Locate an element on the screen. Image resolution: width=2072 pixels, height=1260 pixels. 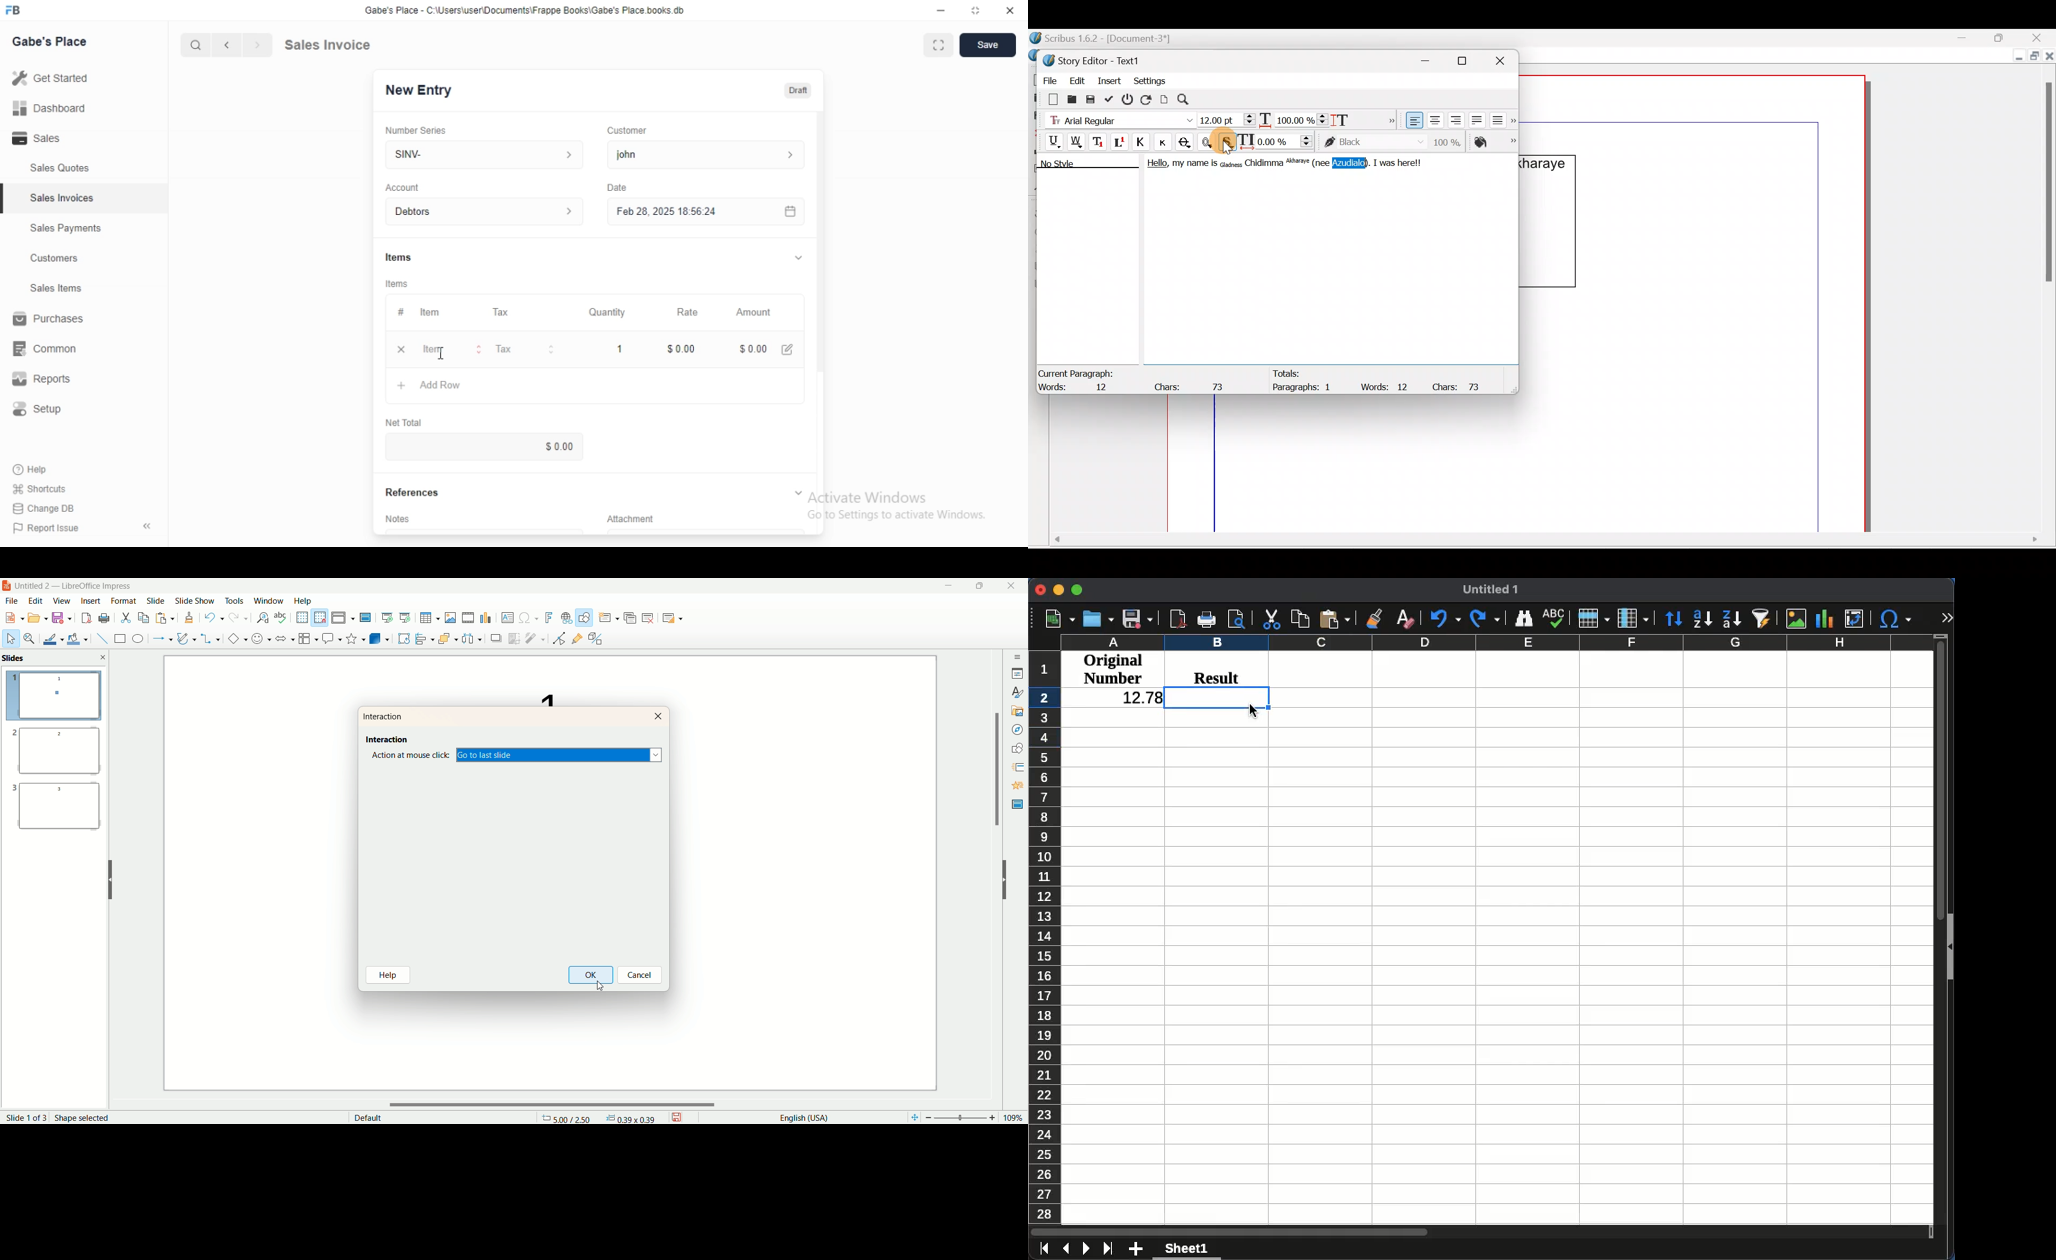
Shadowed text is located at coordinates (1229, 141).